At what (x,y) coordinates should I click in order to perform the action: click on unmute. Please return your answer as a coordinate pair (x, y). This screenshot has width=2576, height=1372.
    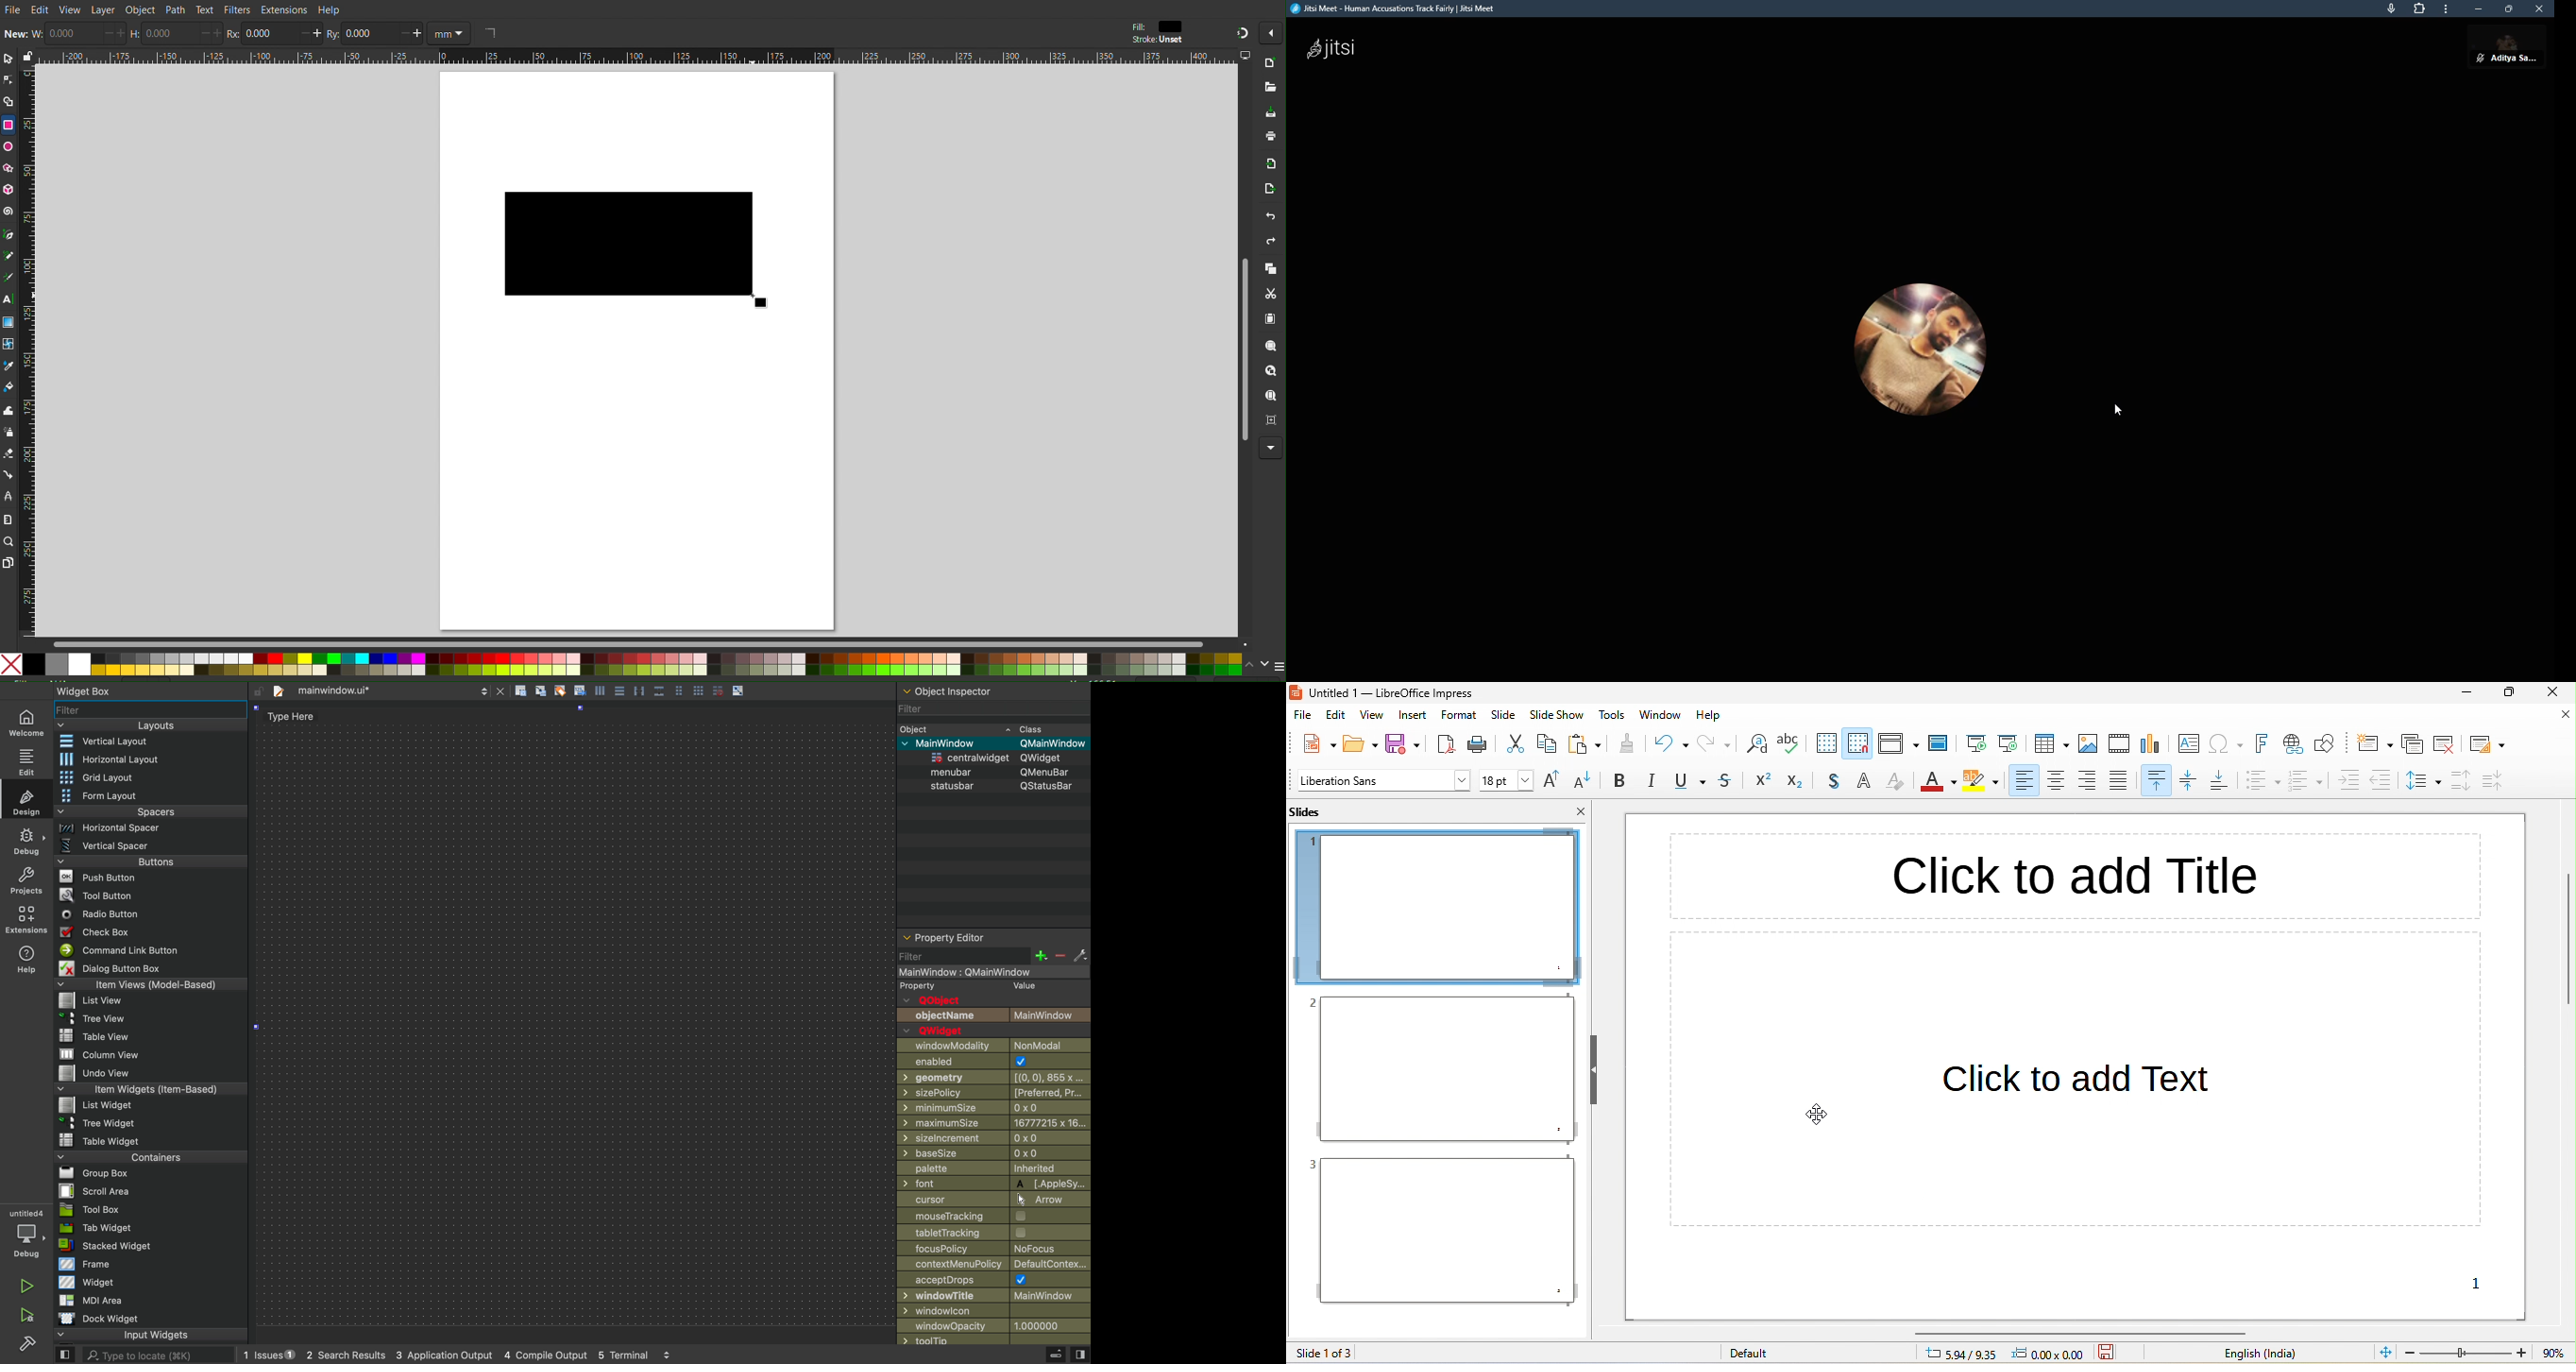
    Looking at the image, I should click on (2477, 57).